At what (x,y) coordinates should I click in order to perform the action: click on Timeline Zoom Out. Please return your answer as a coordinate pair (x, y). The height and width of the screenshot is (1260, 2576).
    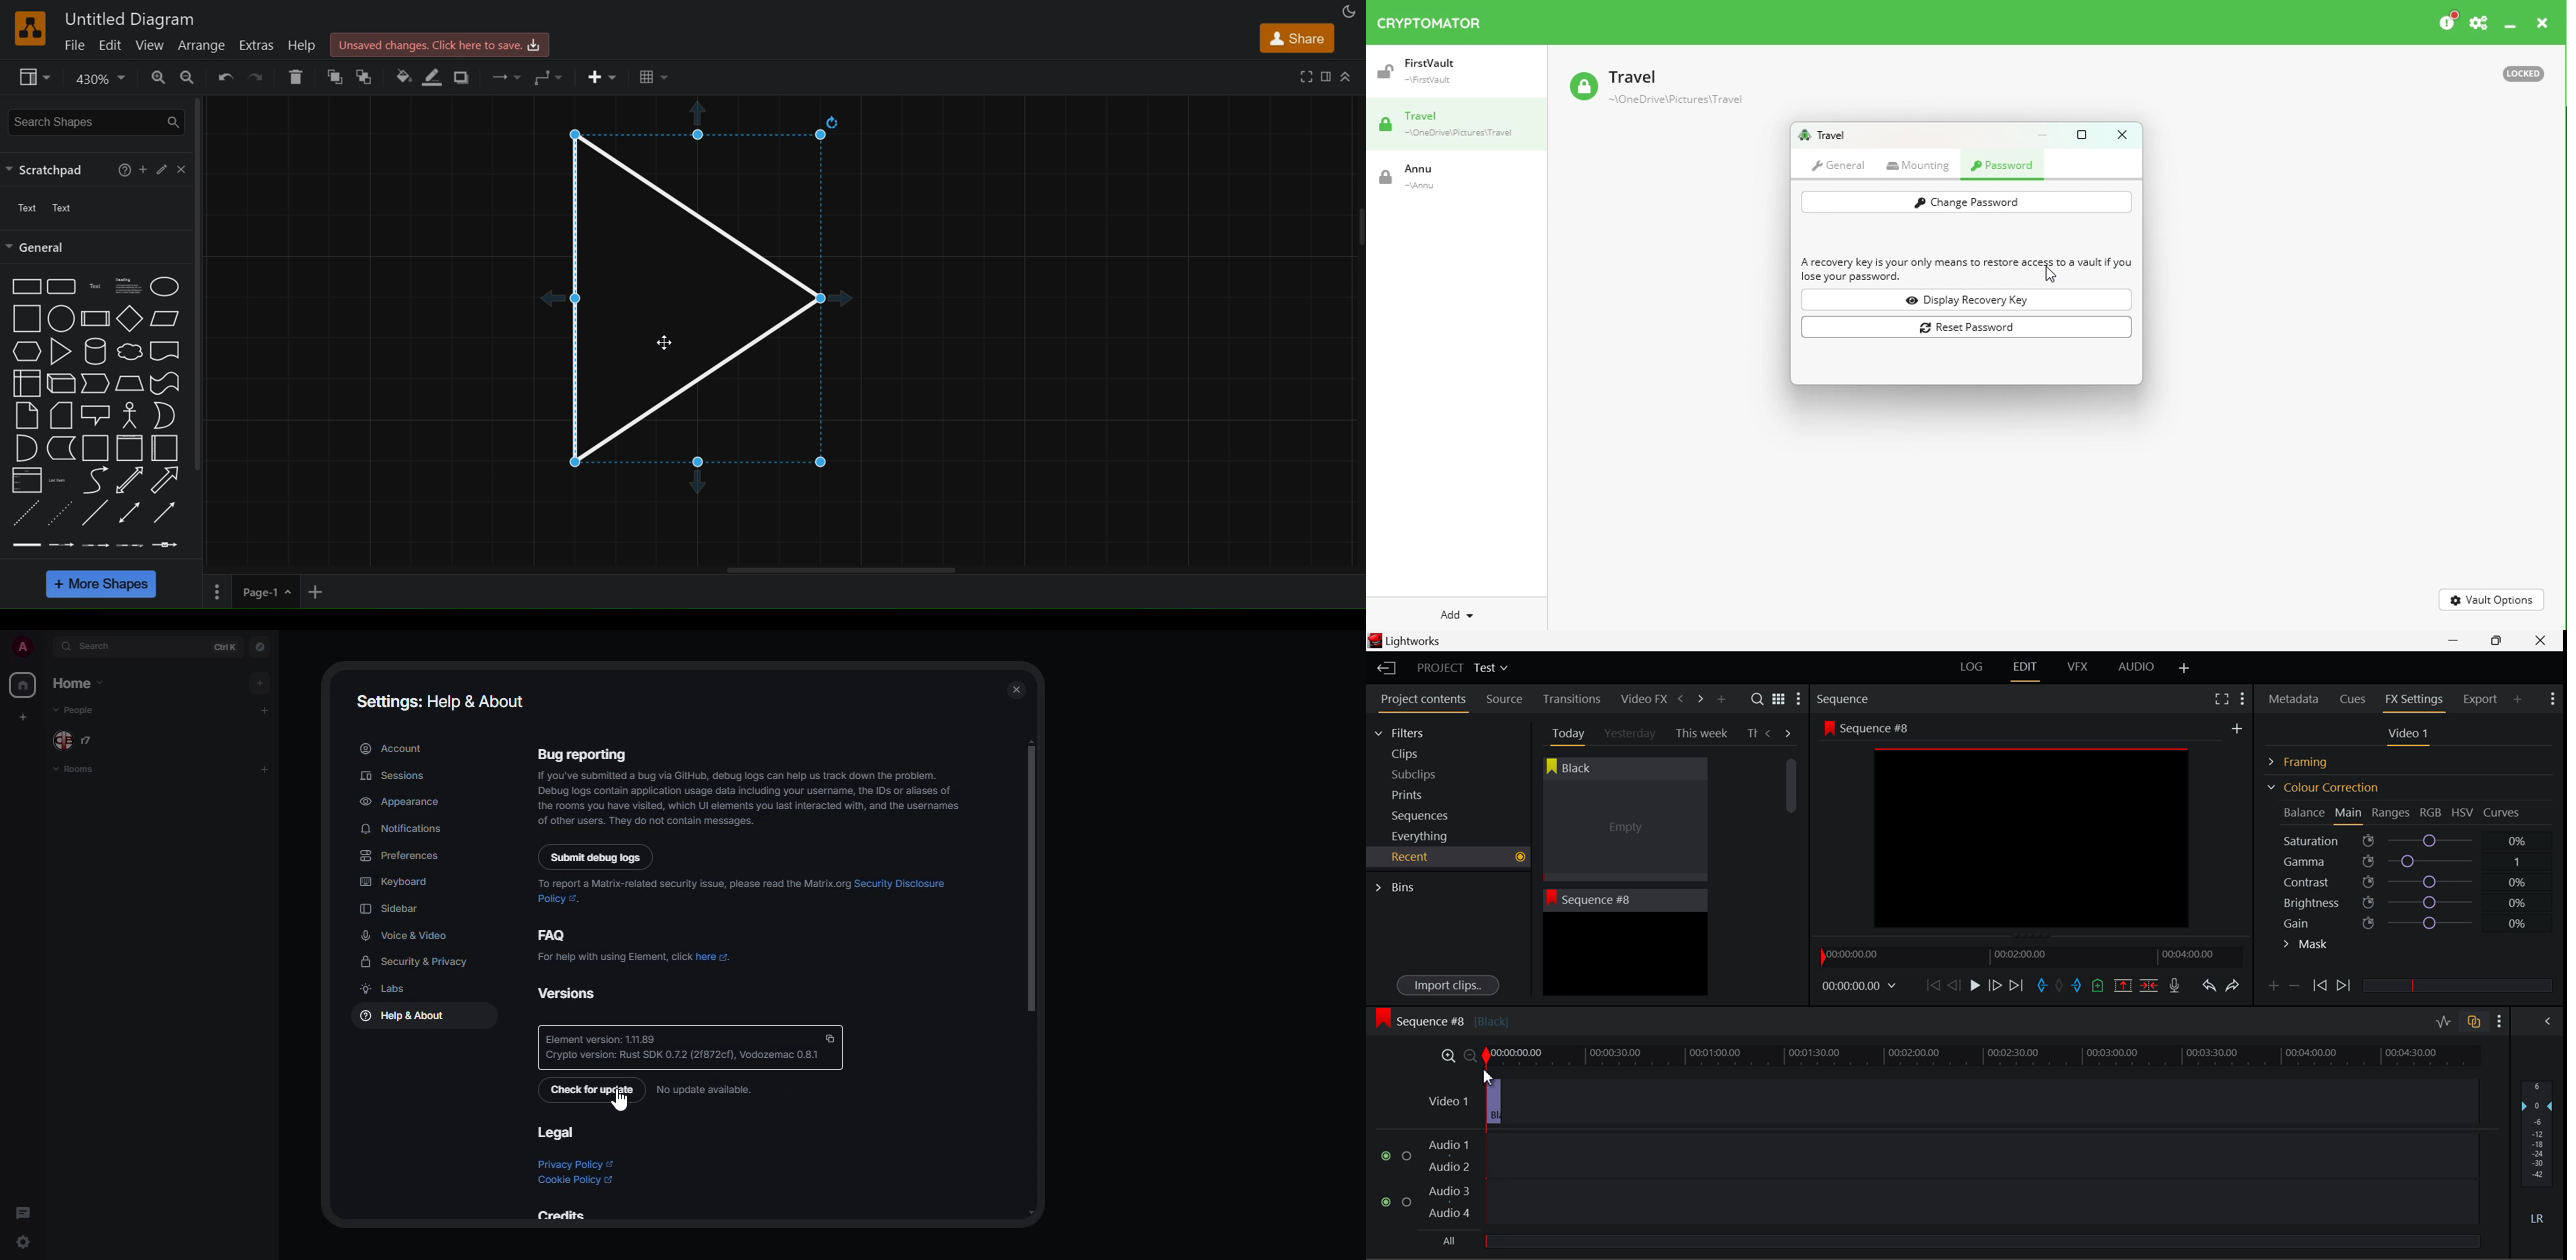
    Looking at the image, I should click on (1470, 1055).